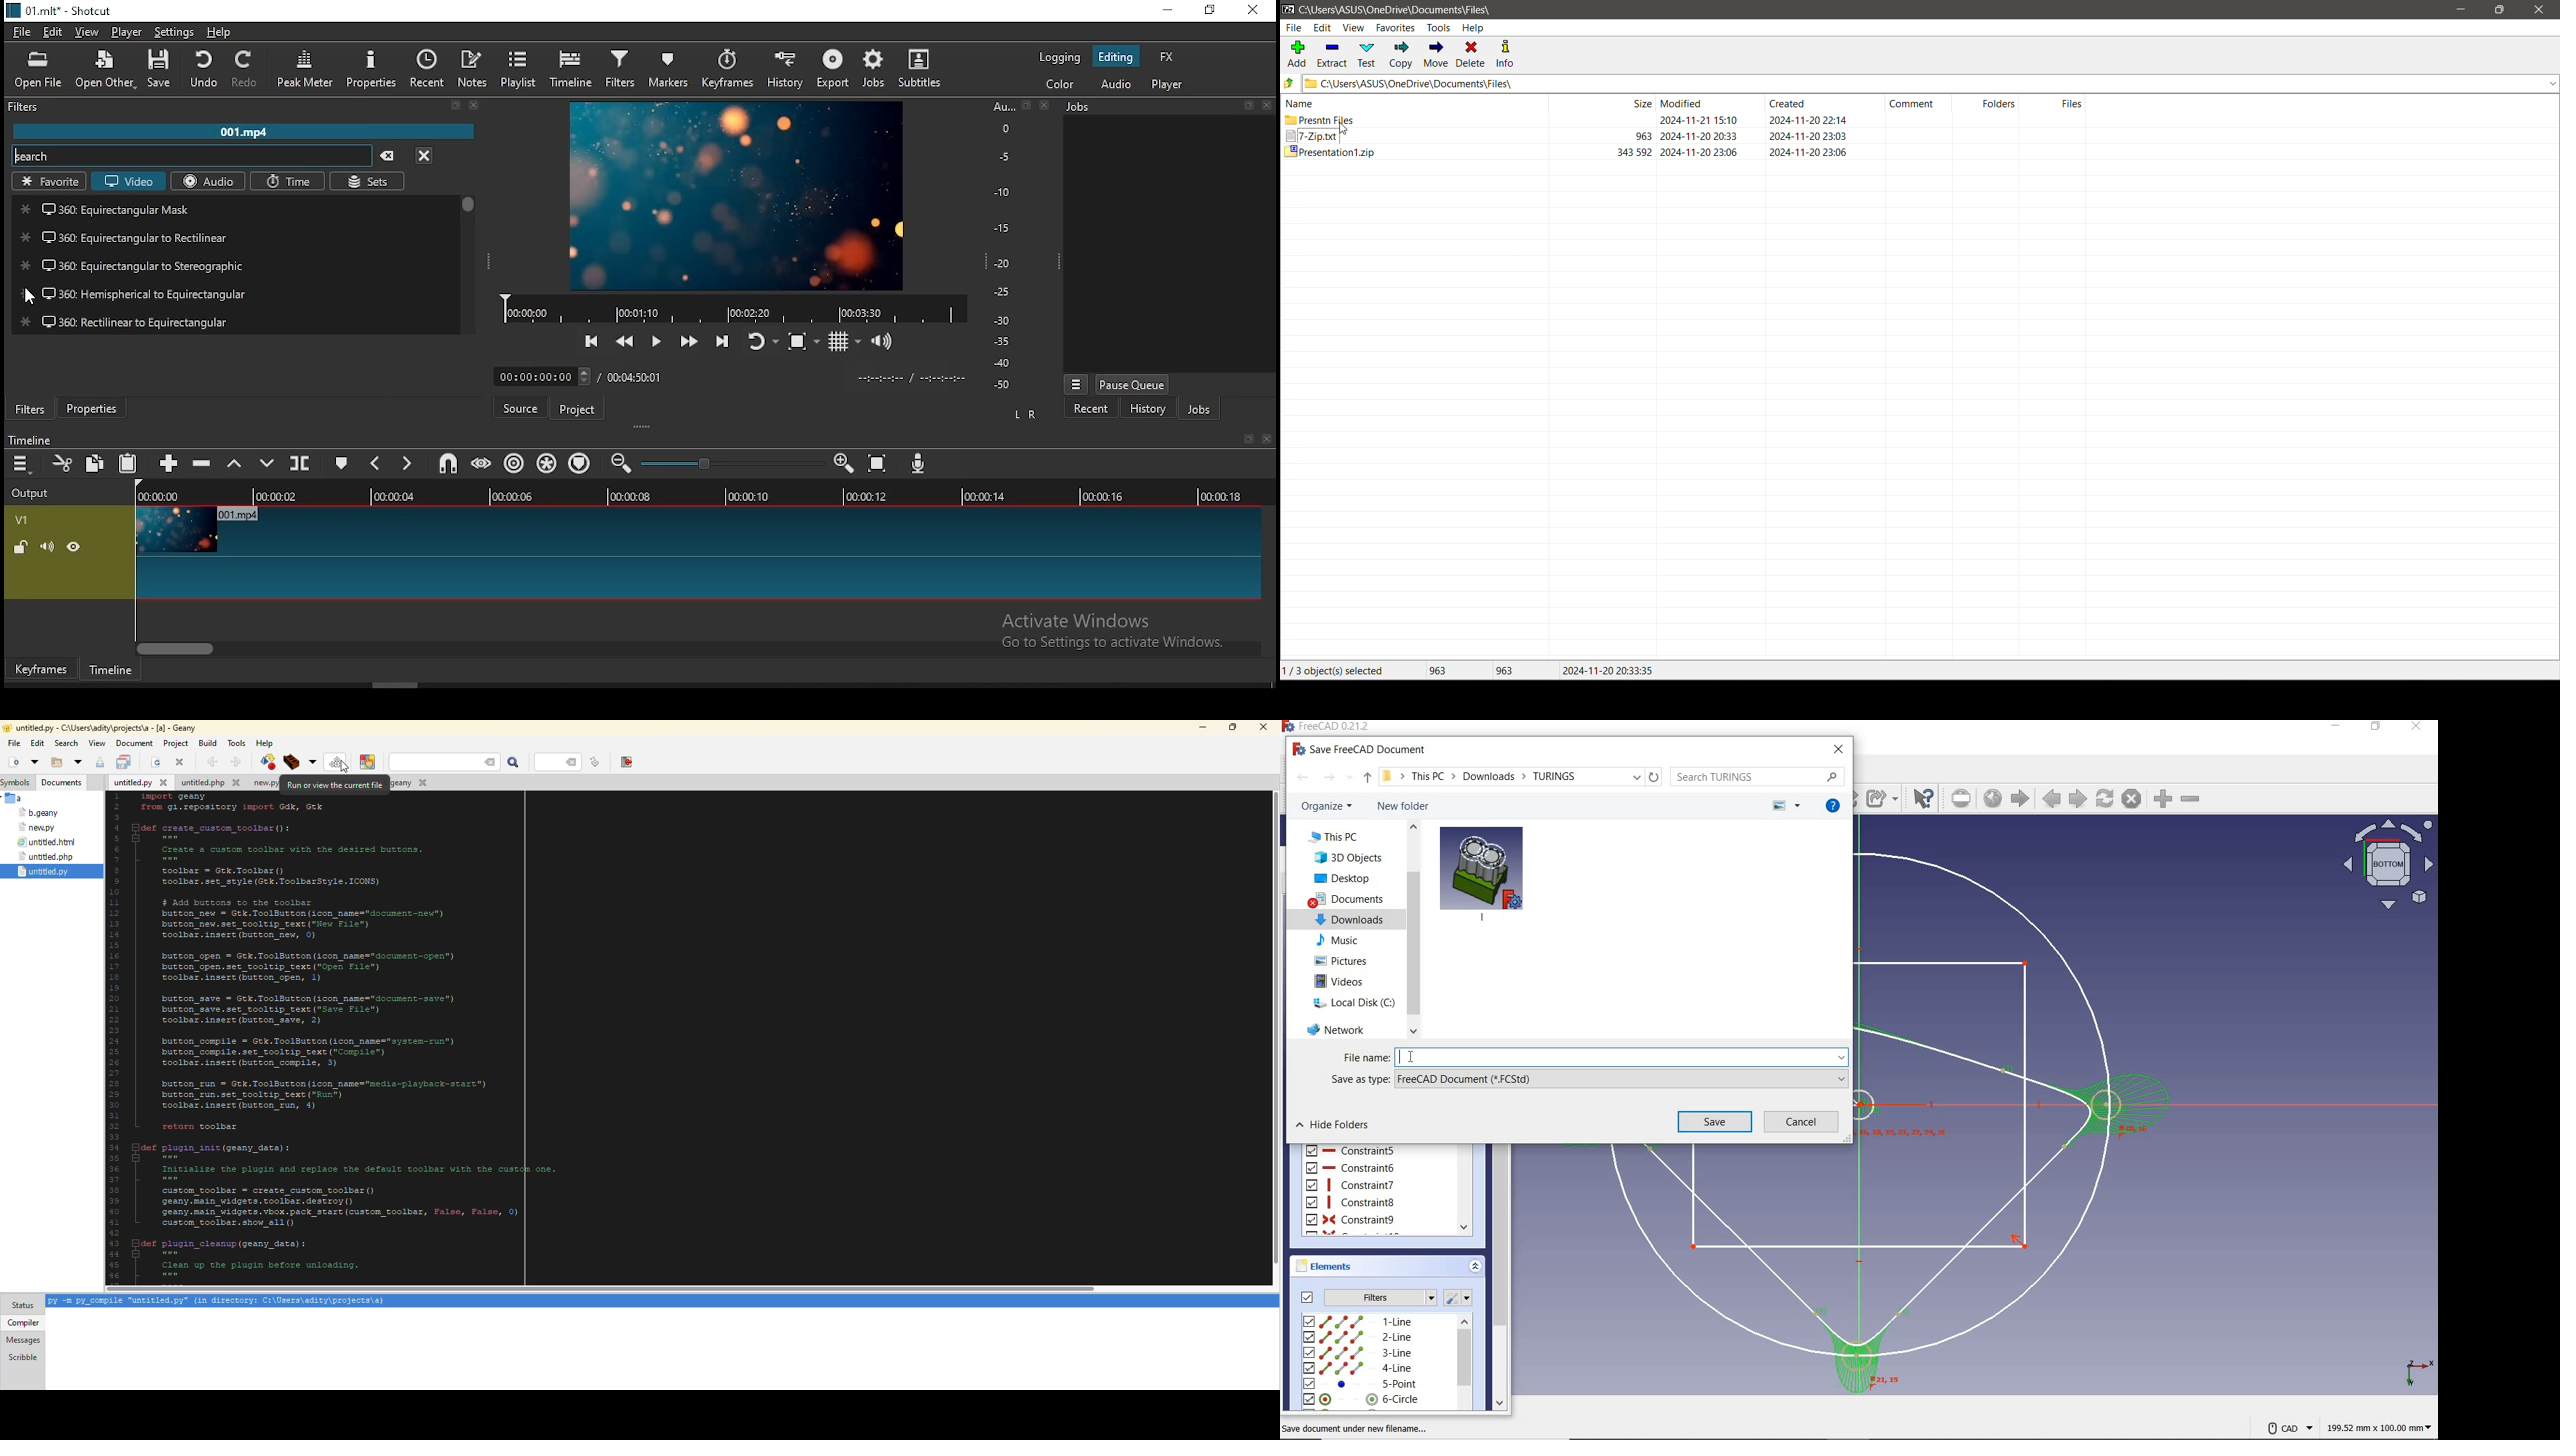 This screenshot has height=1456, width=2576. What do you see at coordinates (2283, 1427) in the screenshot?
I see `CAD NAVIGATION STYLE` at bounding box center [2283, 1427].